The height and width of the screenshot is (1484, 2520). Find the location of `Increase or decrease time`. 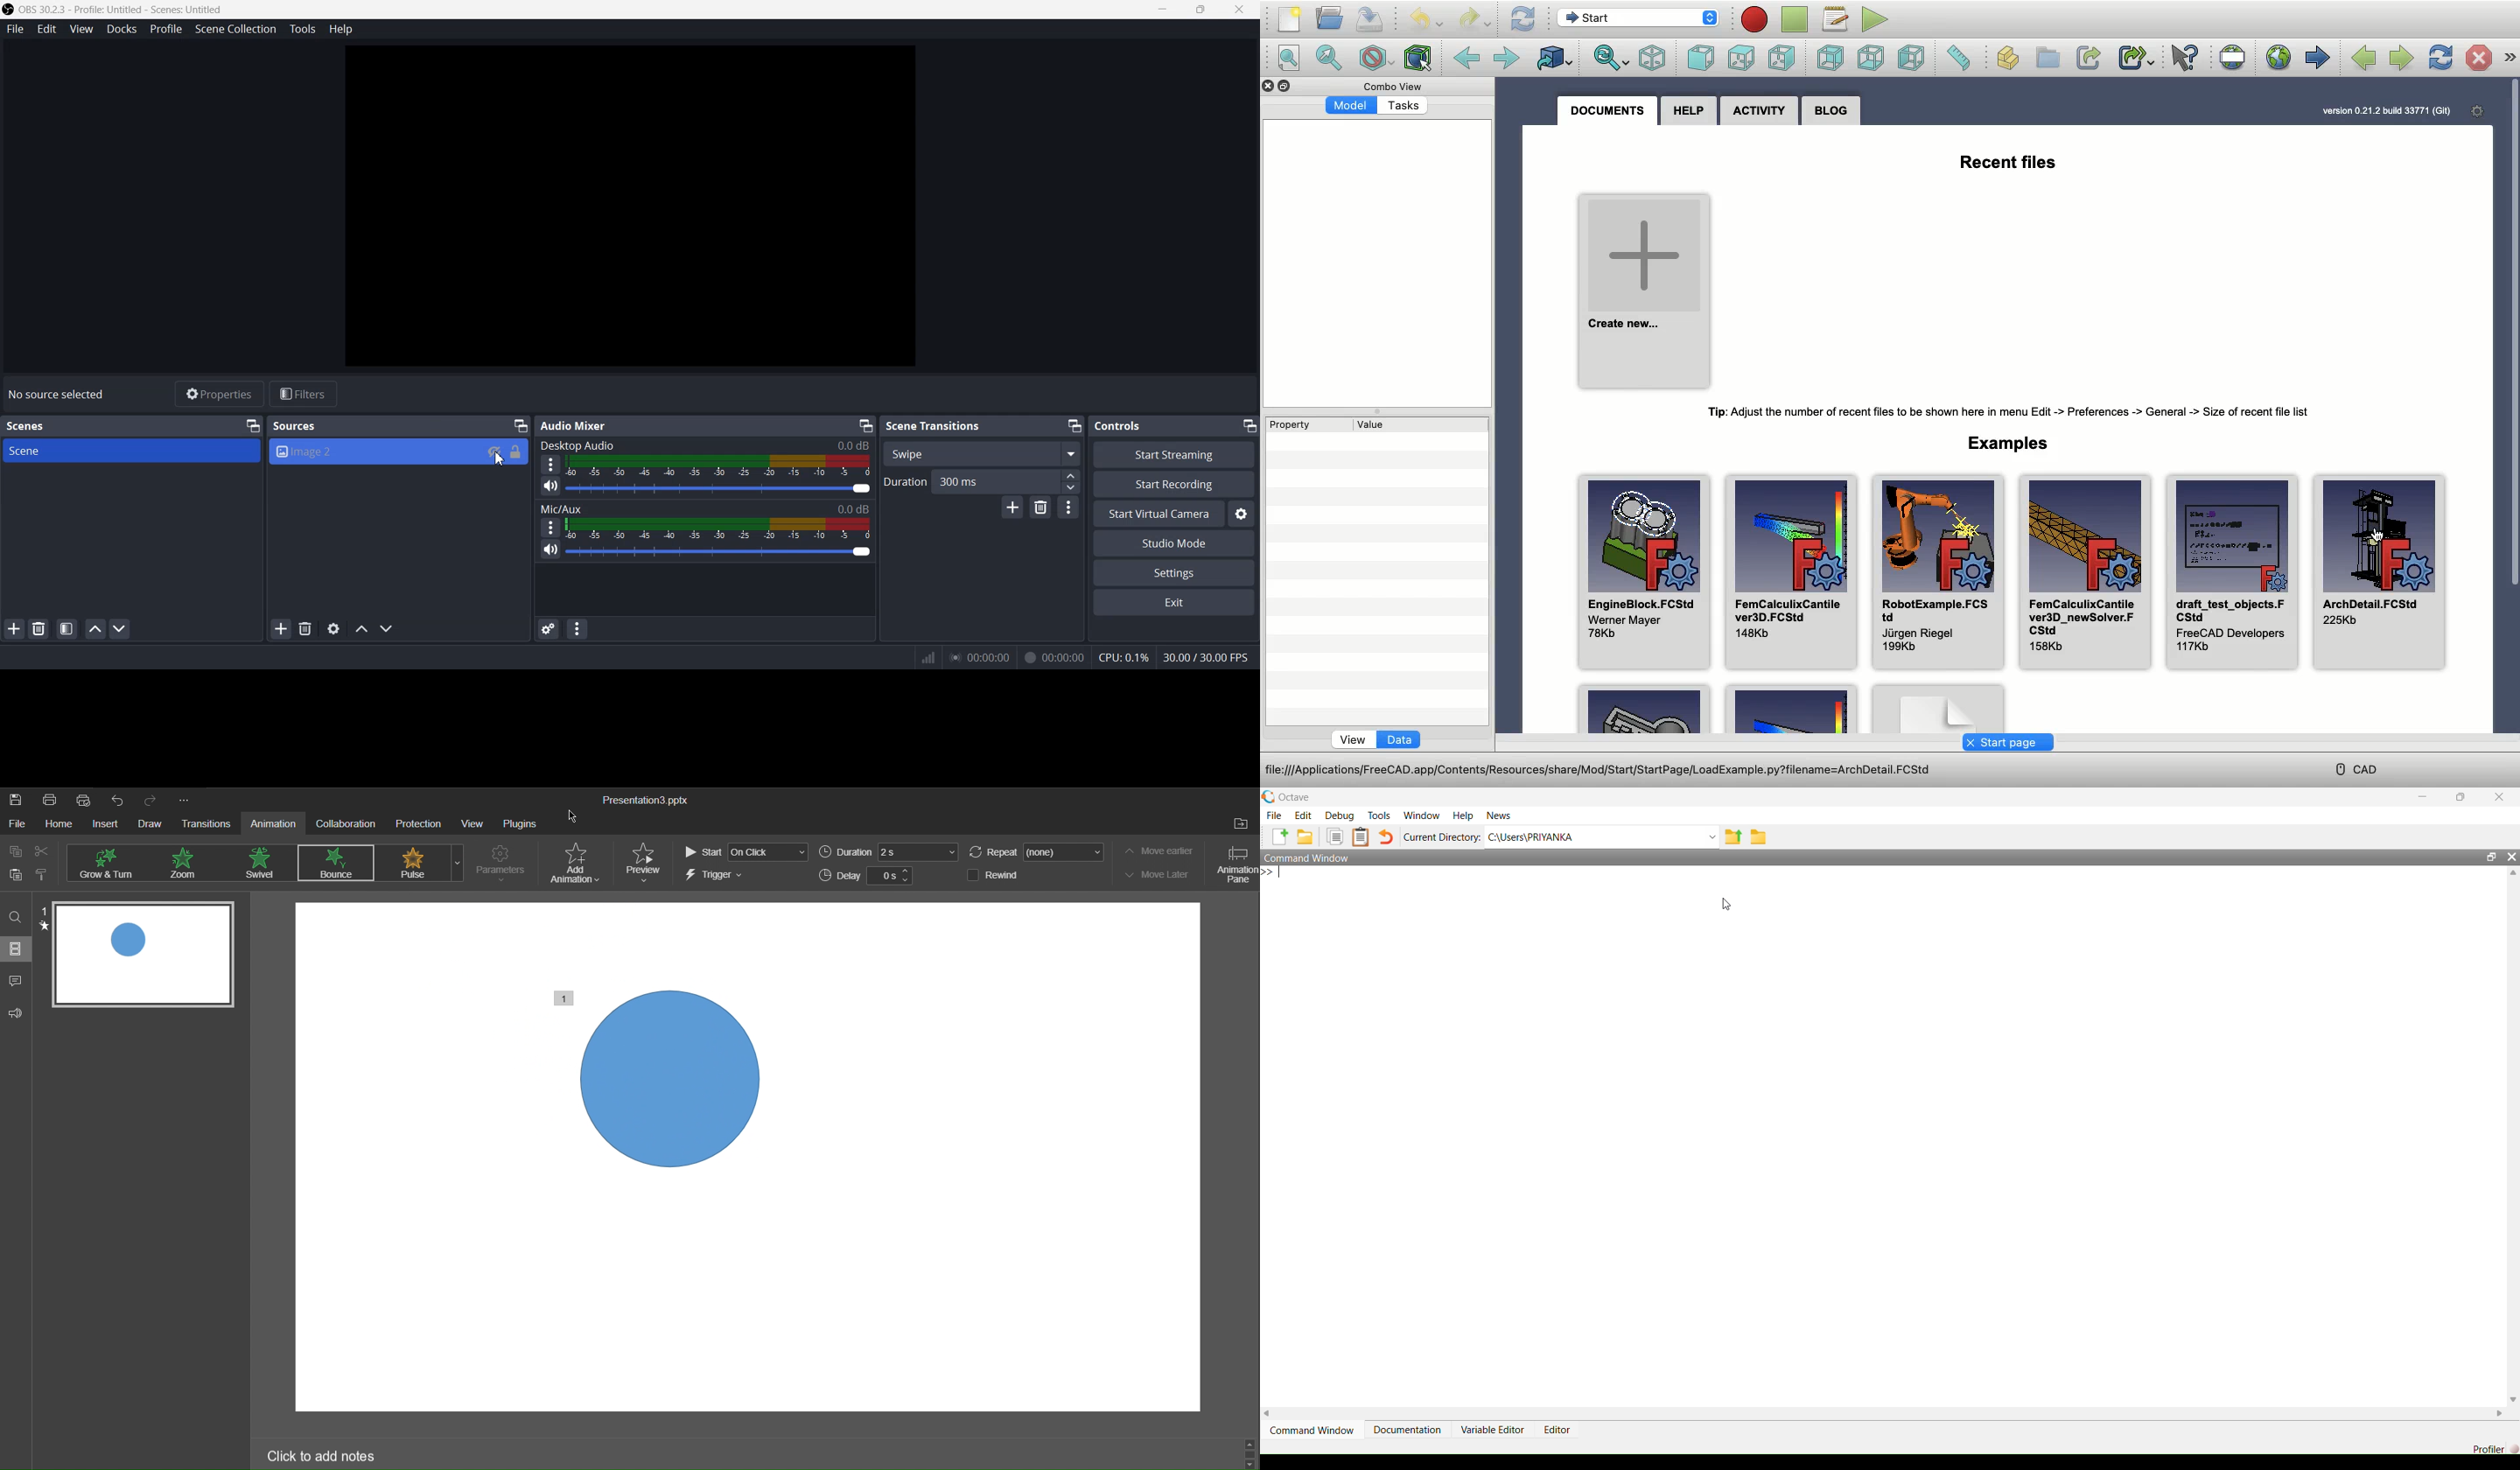

Increase or decrease time is located at coordinates (907, 876).